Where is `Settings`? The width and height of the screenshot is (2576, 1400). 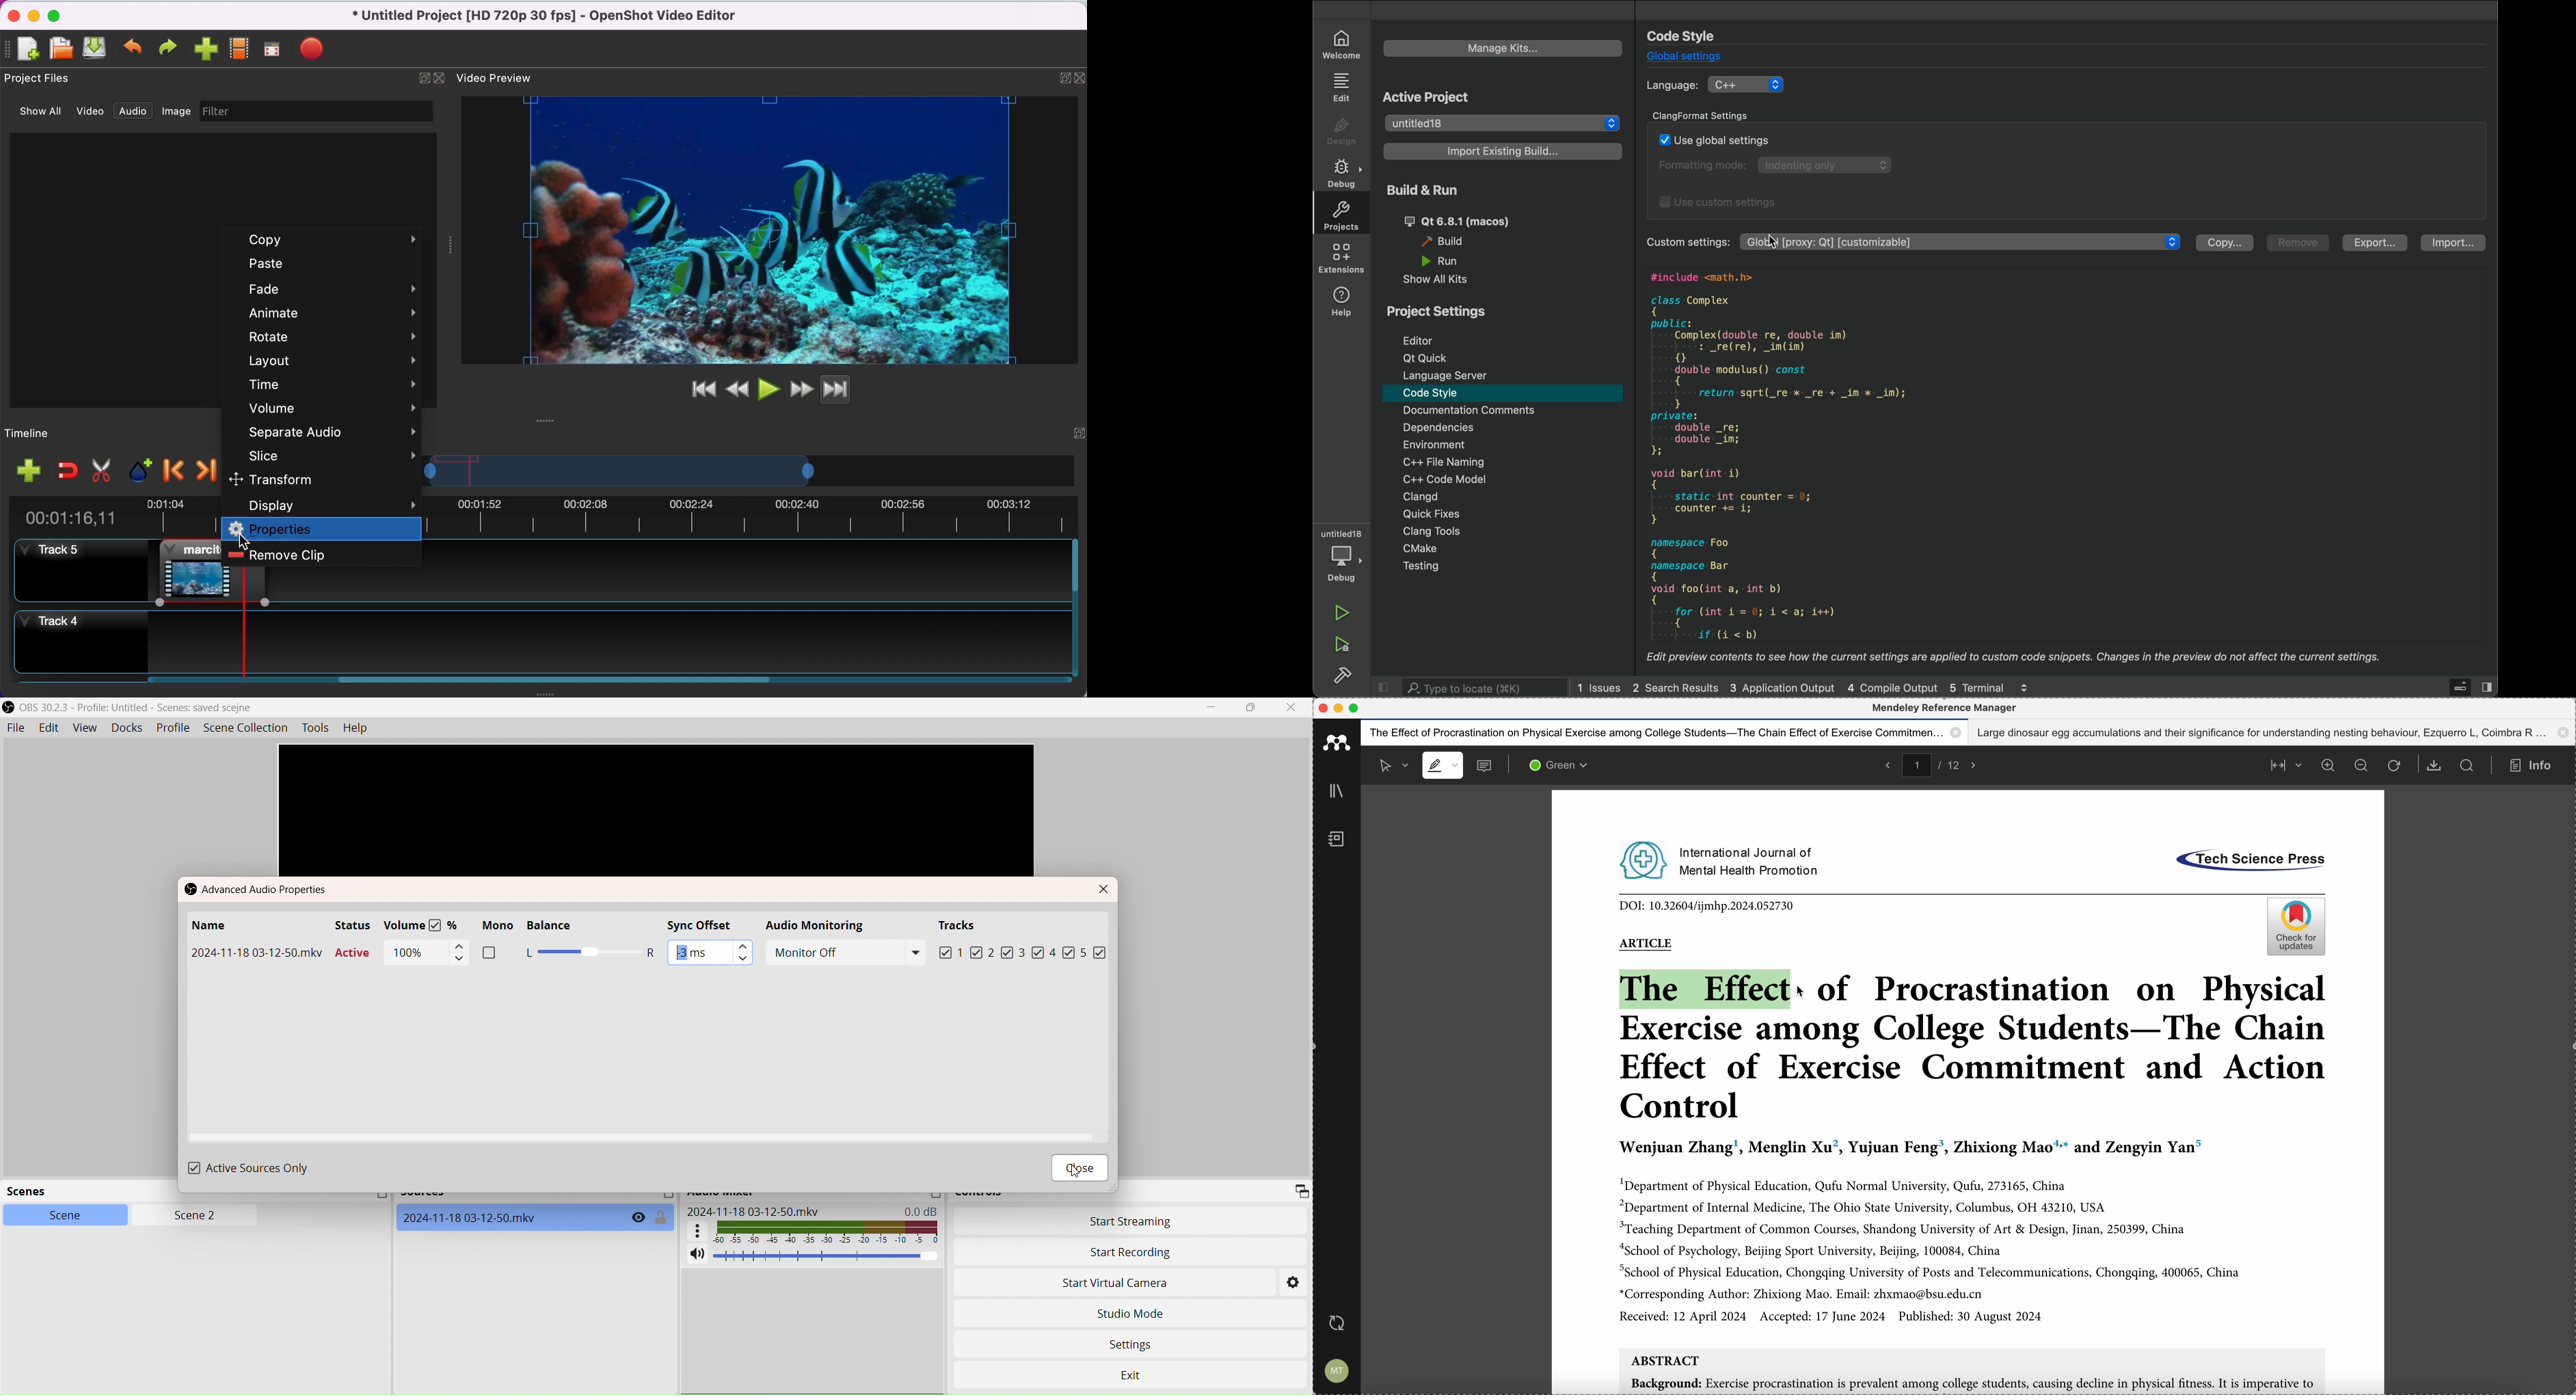 Settings is located at coordinates (1294, 1284).